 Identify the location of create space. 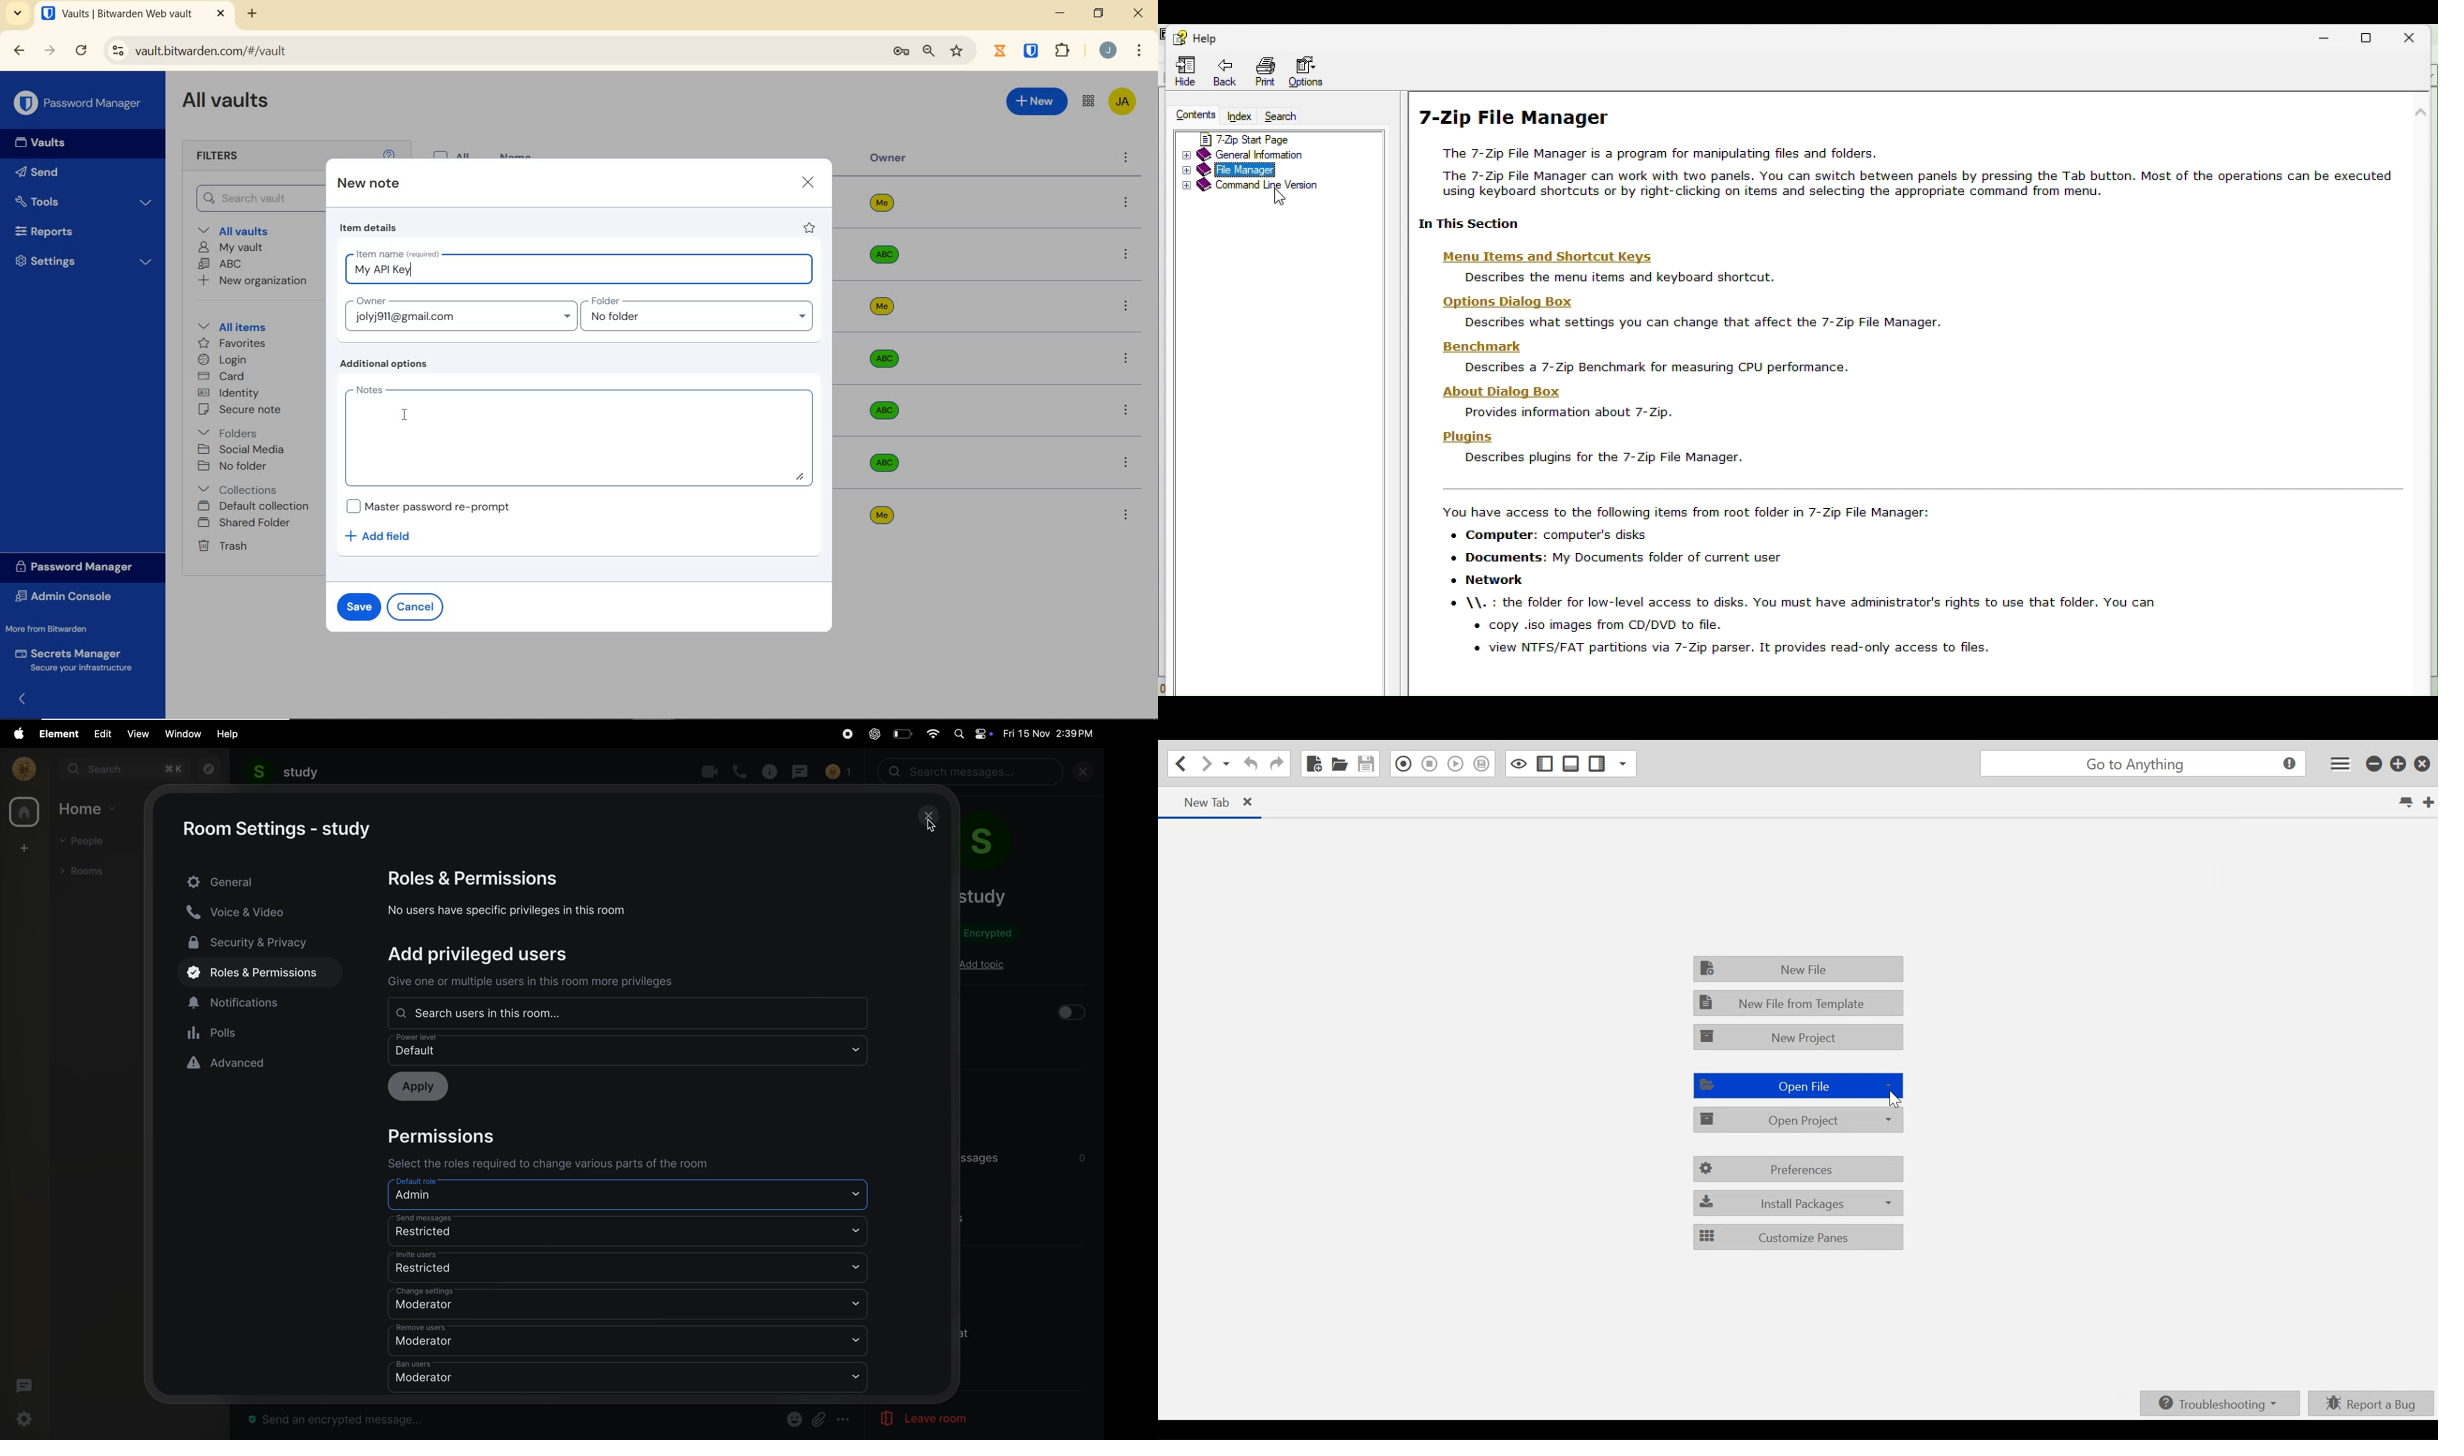
(22, 847).